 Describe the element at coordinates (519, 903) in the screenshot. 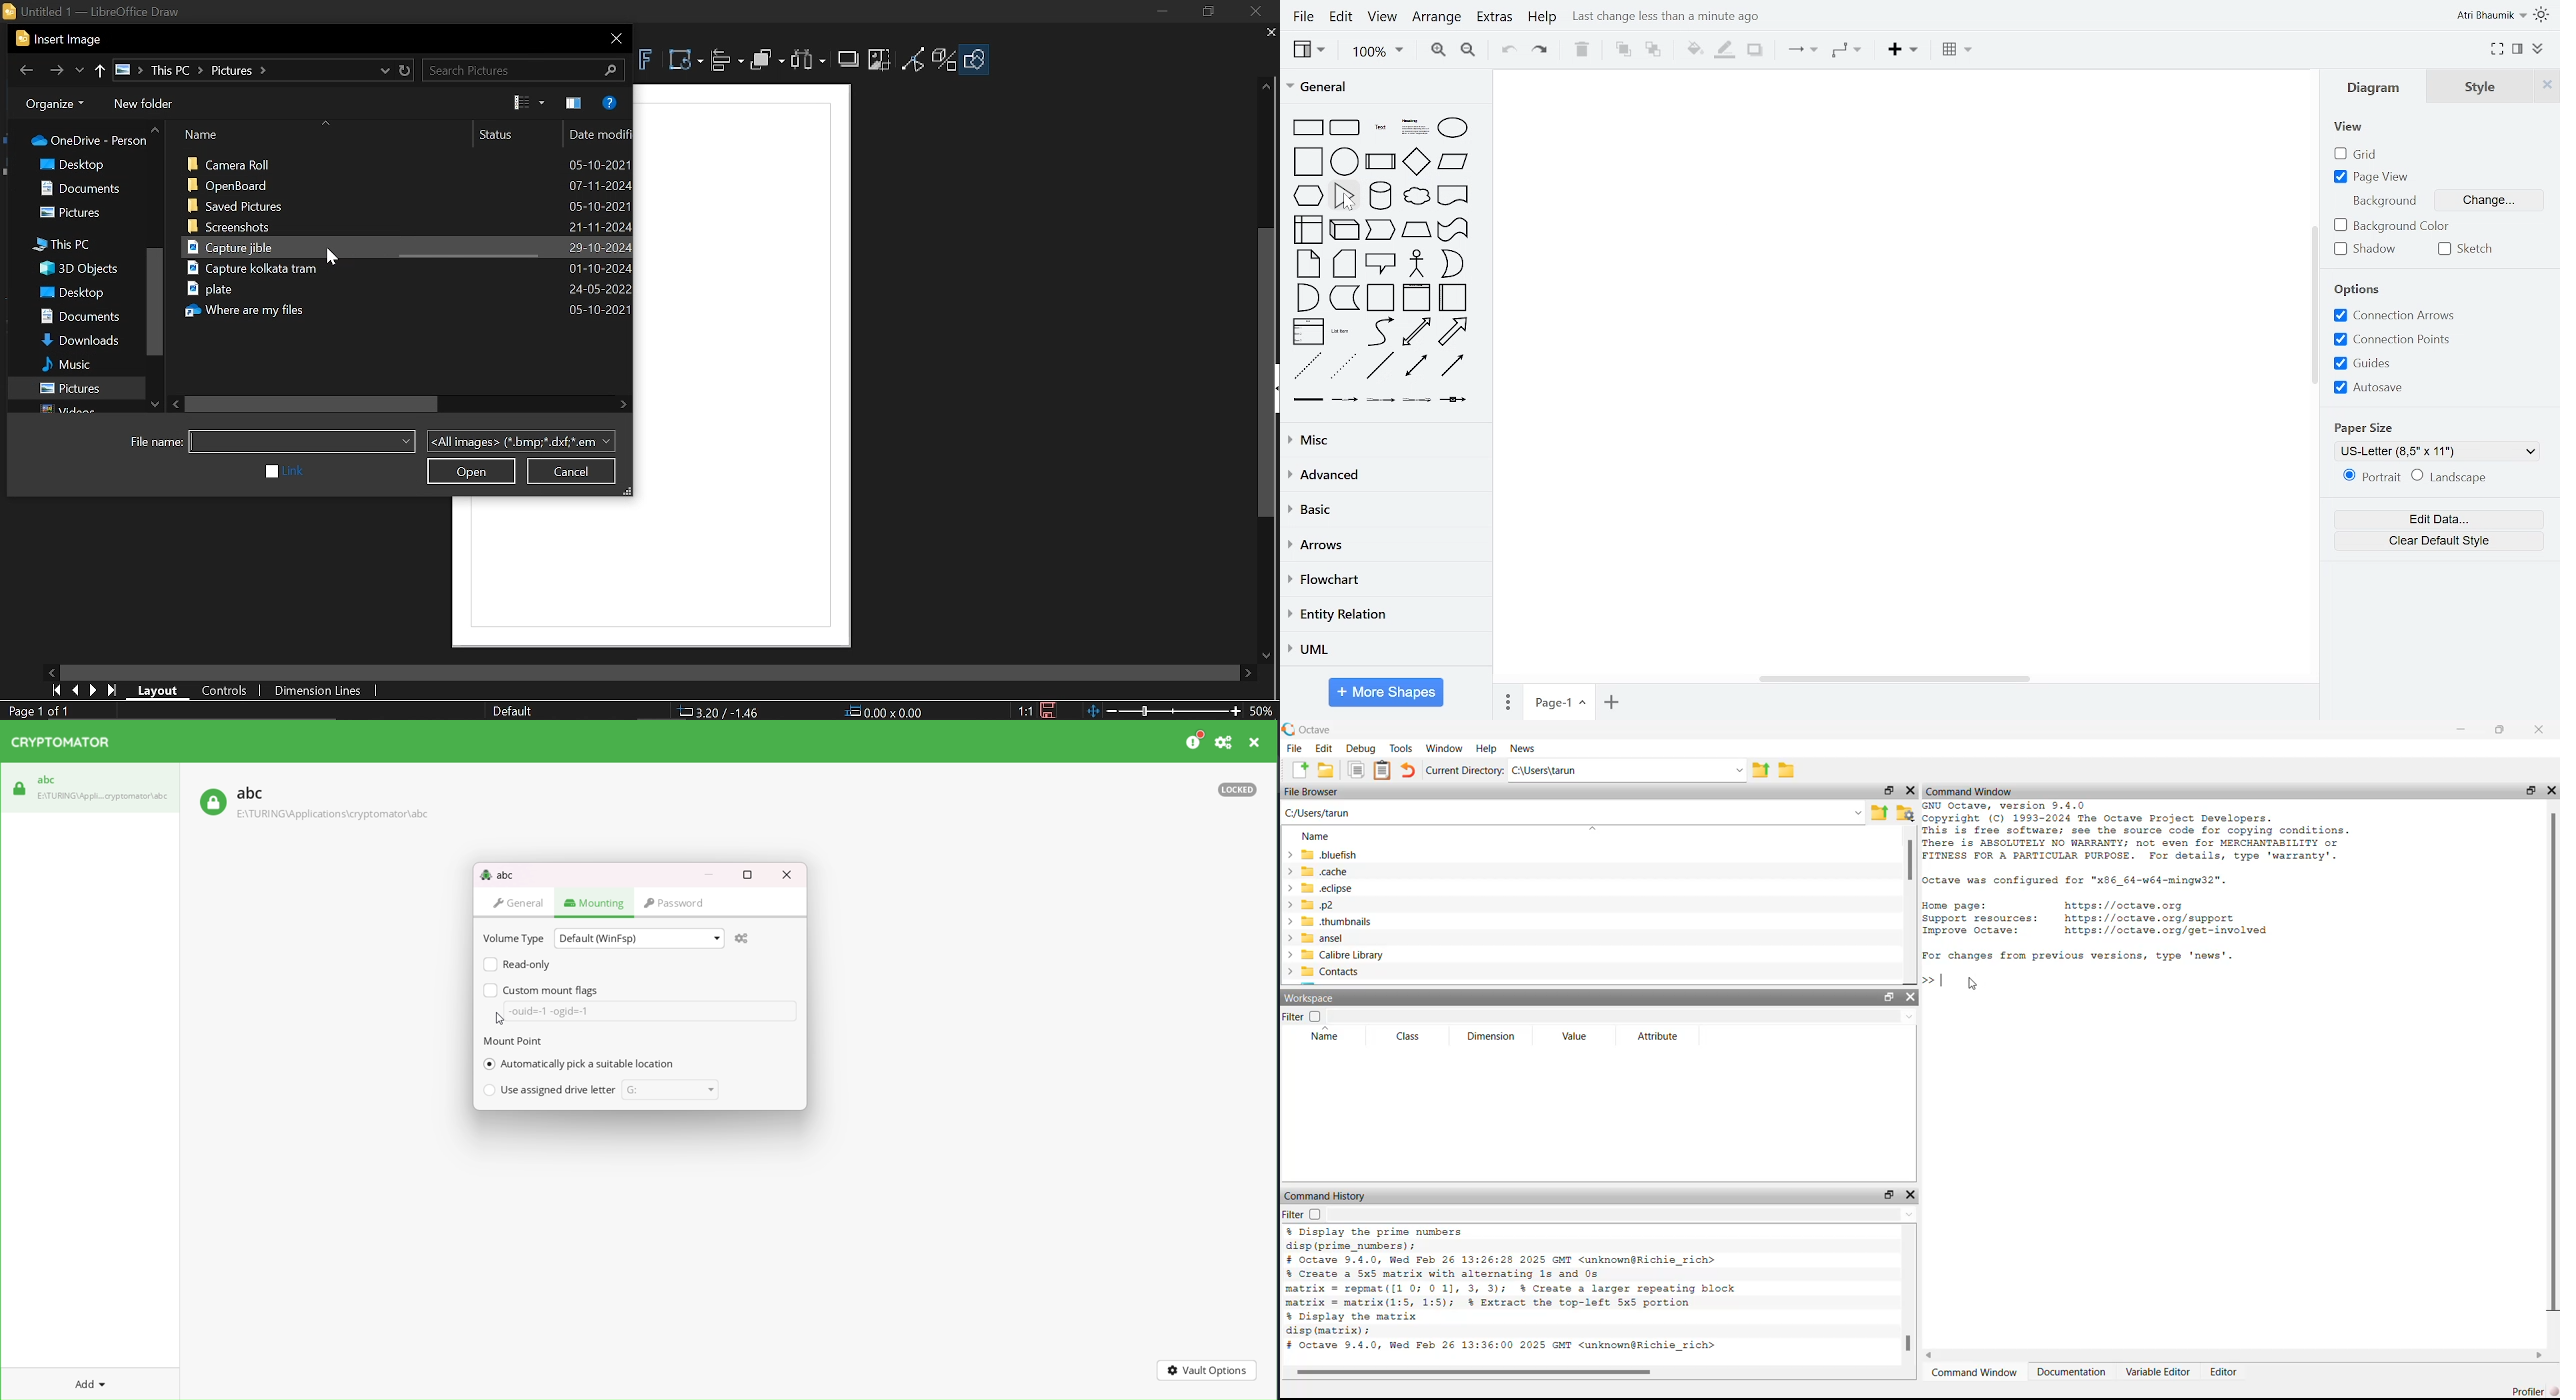

I see `general` at that location.